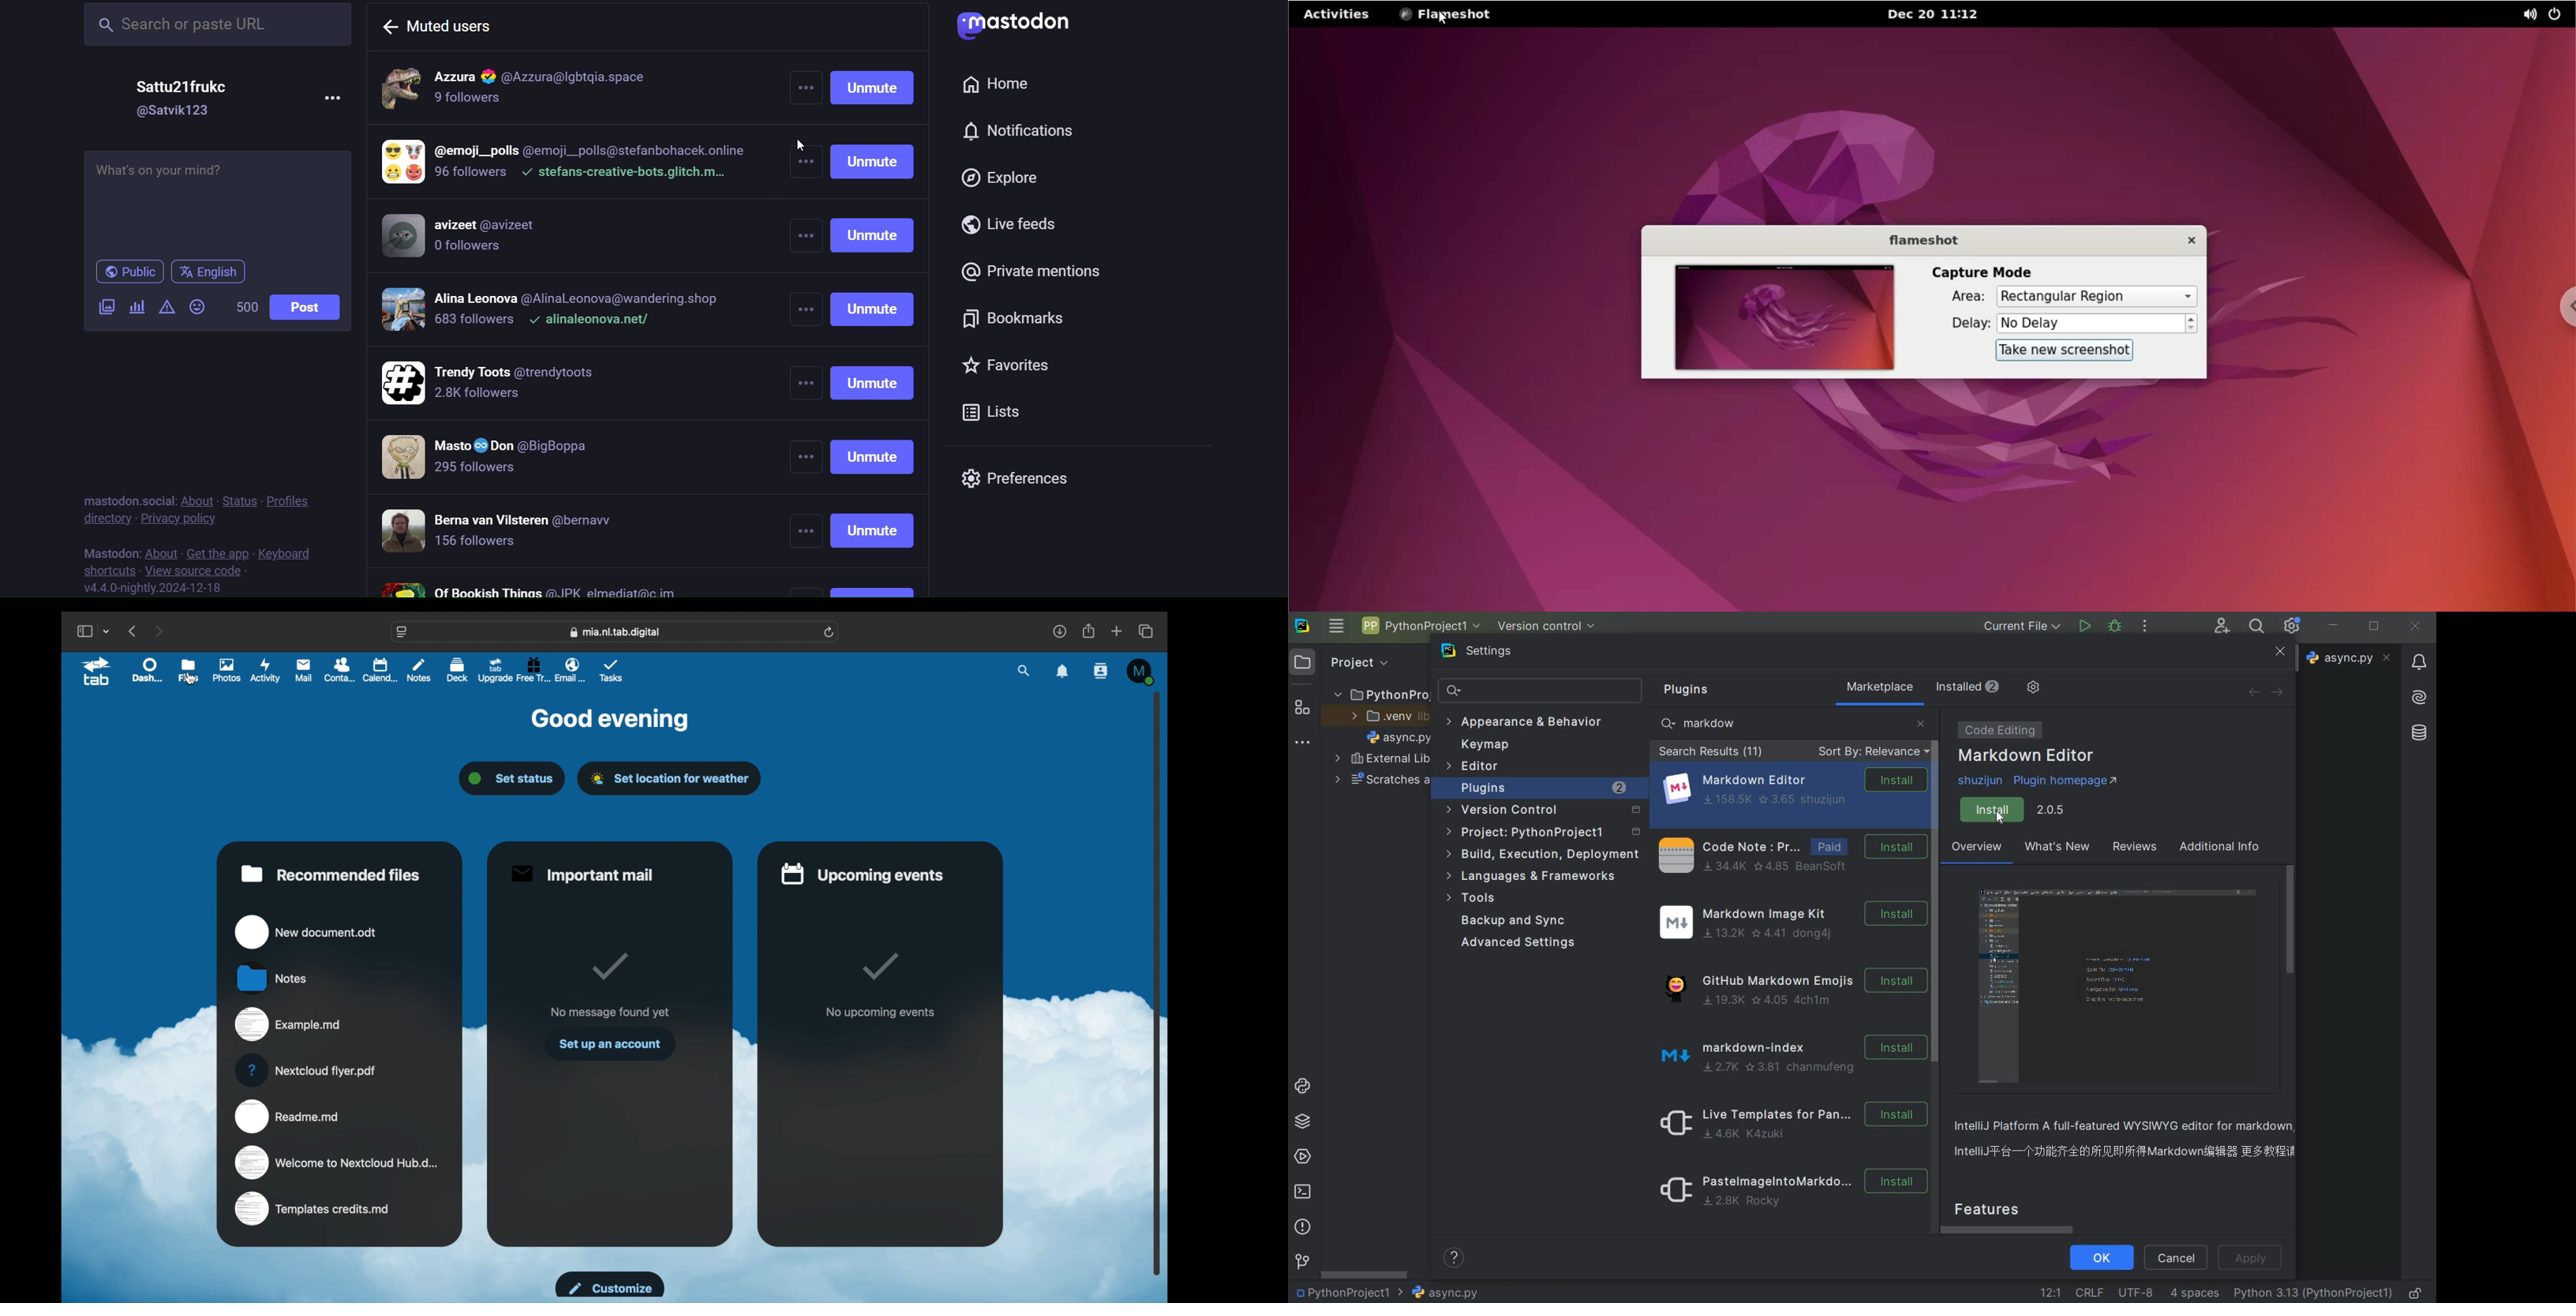  Describe the element at coordinates (2221, 848) in the screenshot. I see `additional info` at that location.